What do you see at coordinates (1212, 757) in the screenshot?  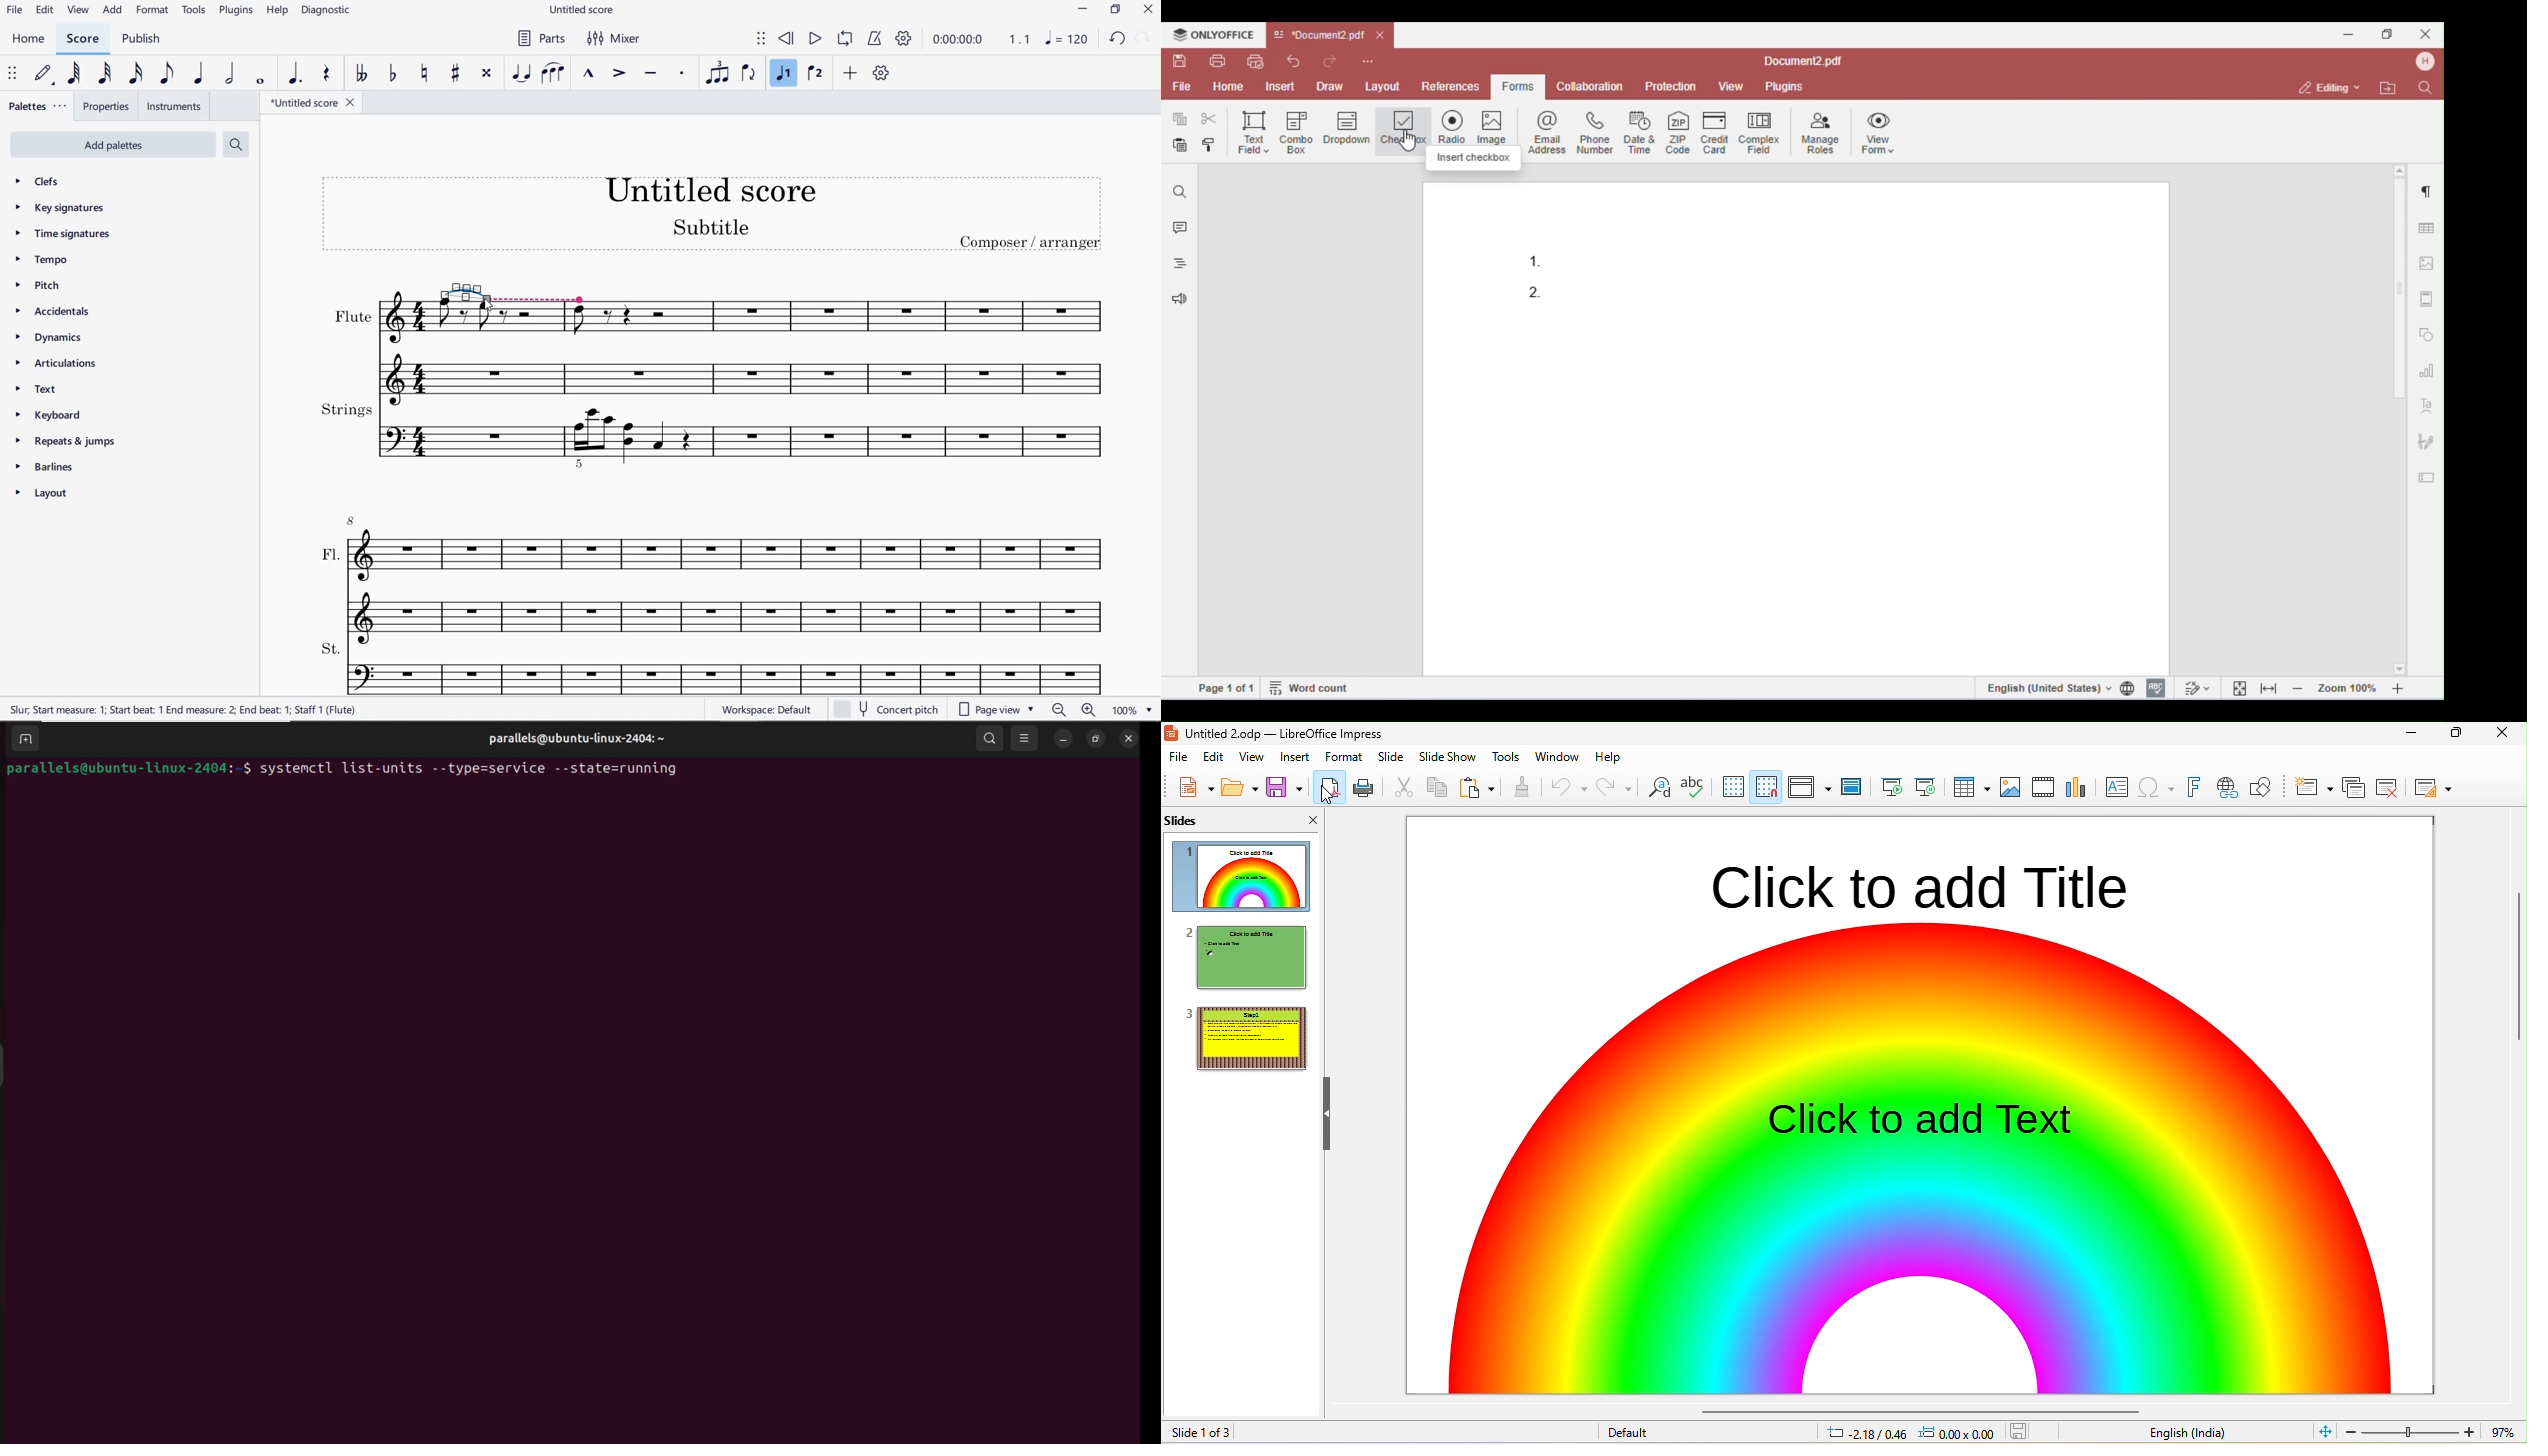 I see `edit` at bounding box center [1212, 757].